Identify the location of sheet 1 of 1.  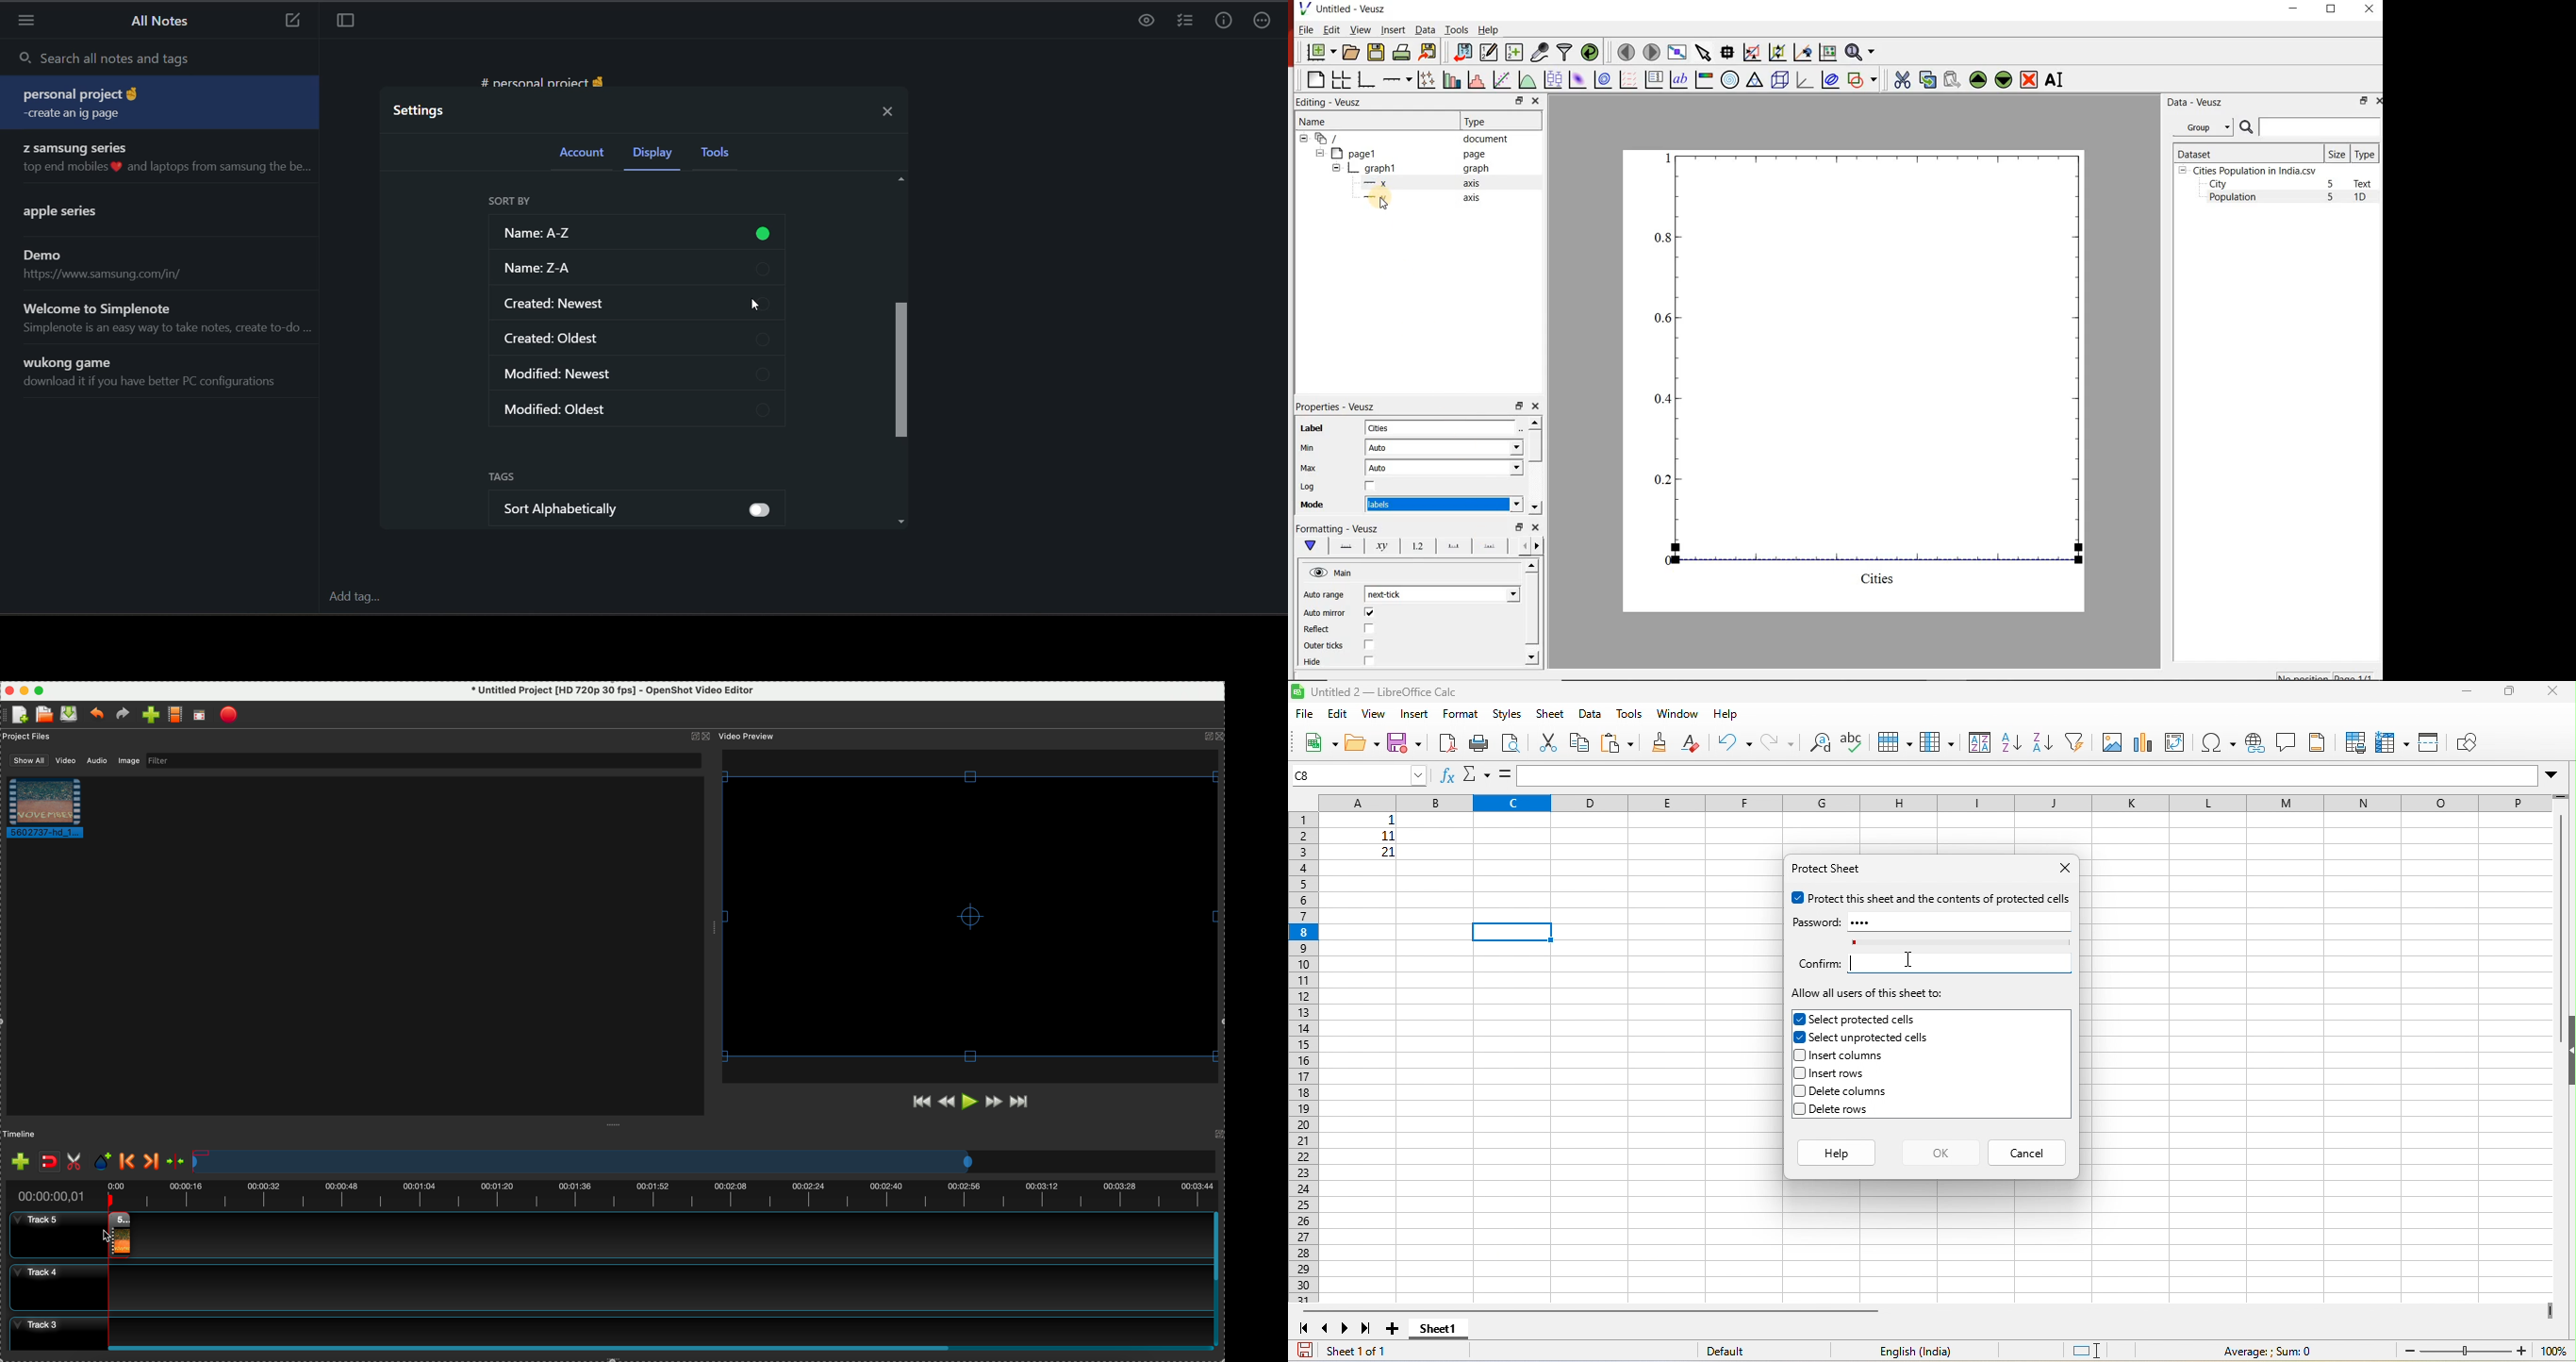
(1362, 1352).